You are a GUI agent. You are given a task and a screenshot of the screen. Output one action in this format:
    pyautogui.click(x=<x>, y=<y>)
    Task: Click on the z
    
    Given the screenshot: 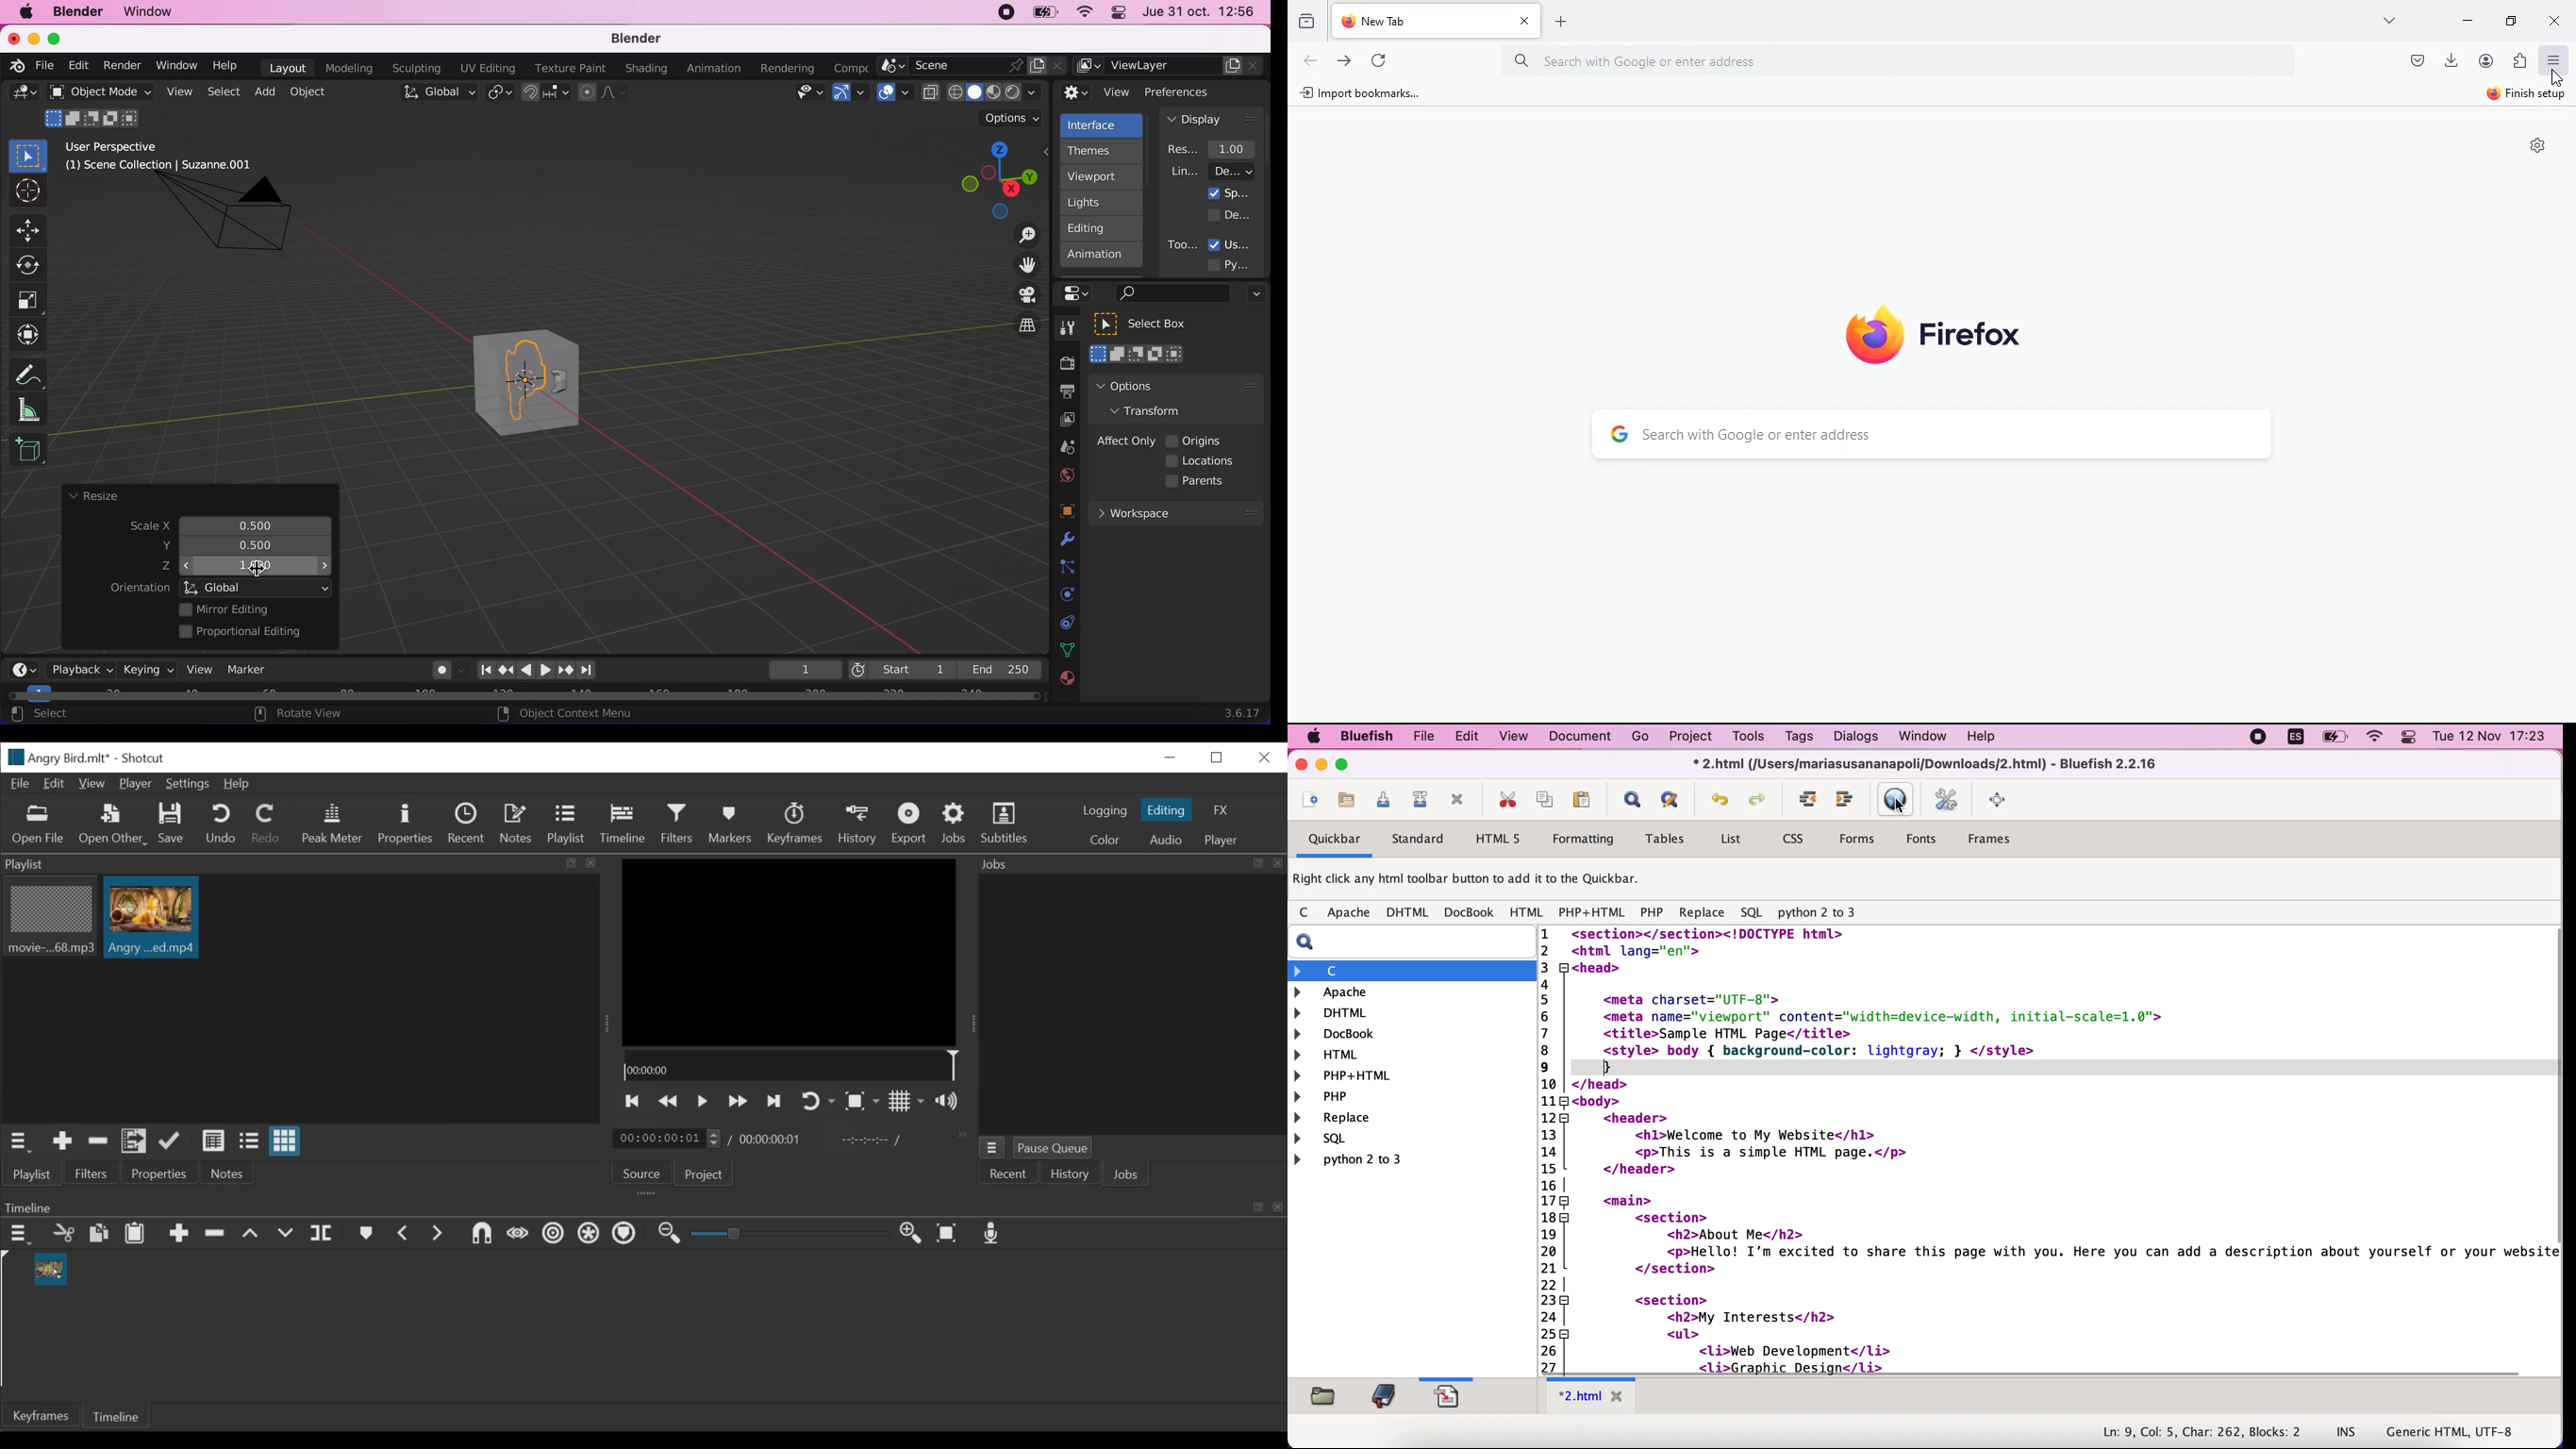 What is the action you would take?
    pyautogui.click(x=245, y=565)
    